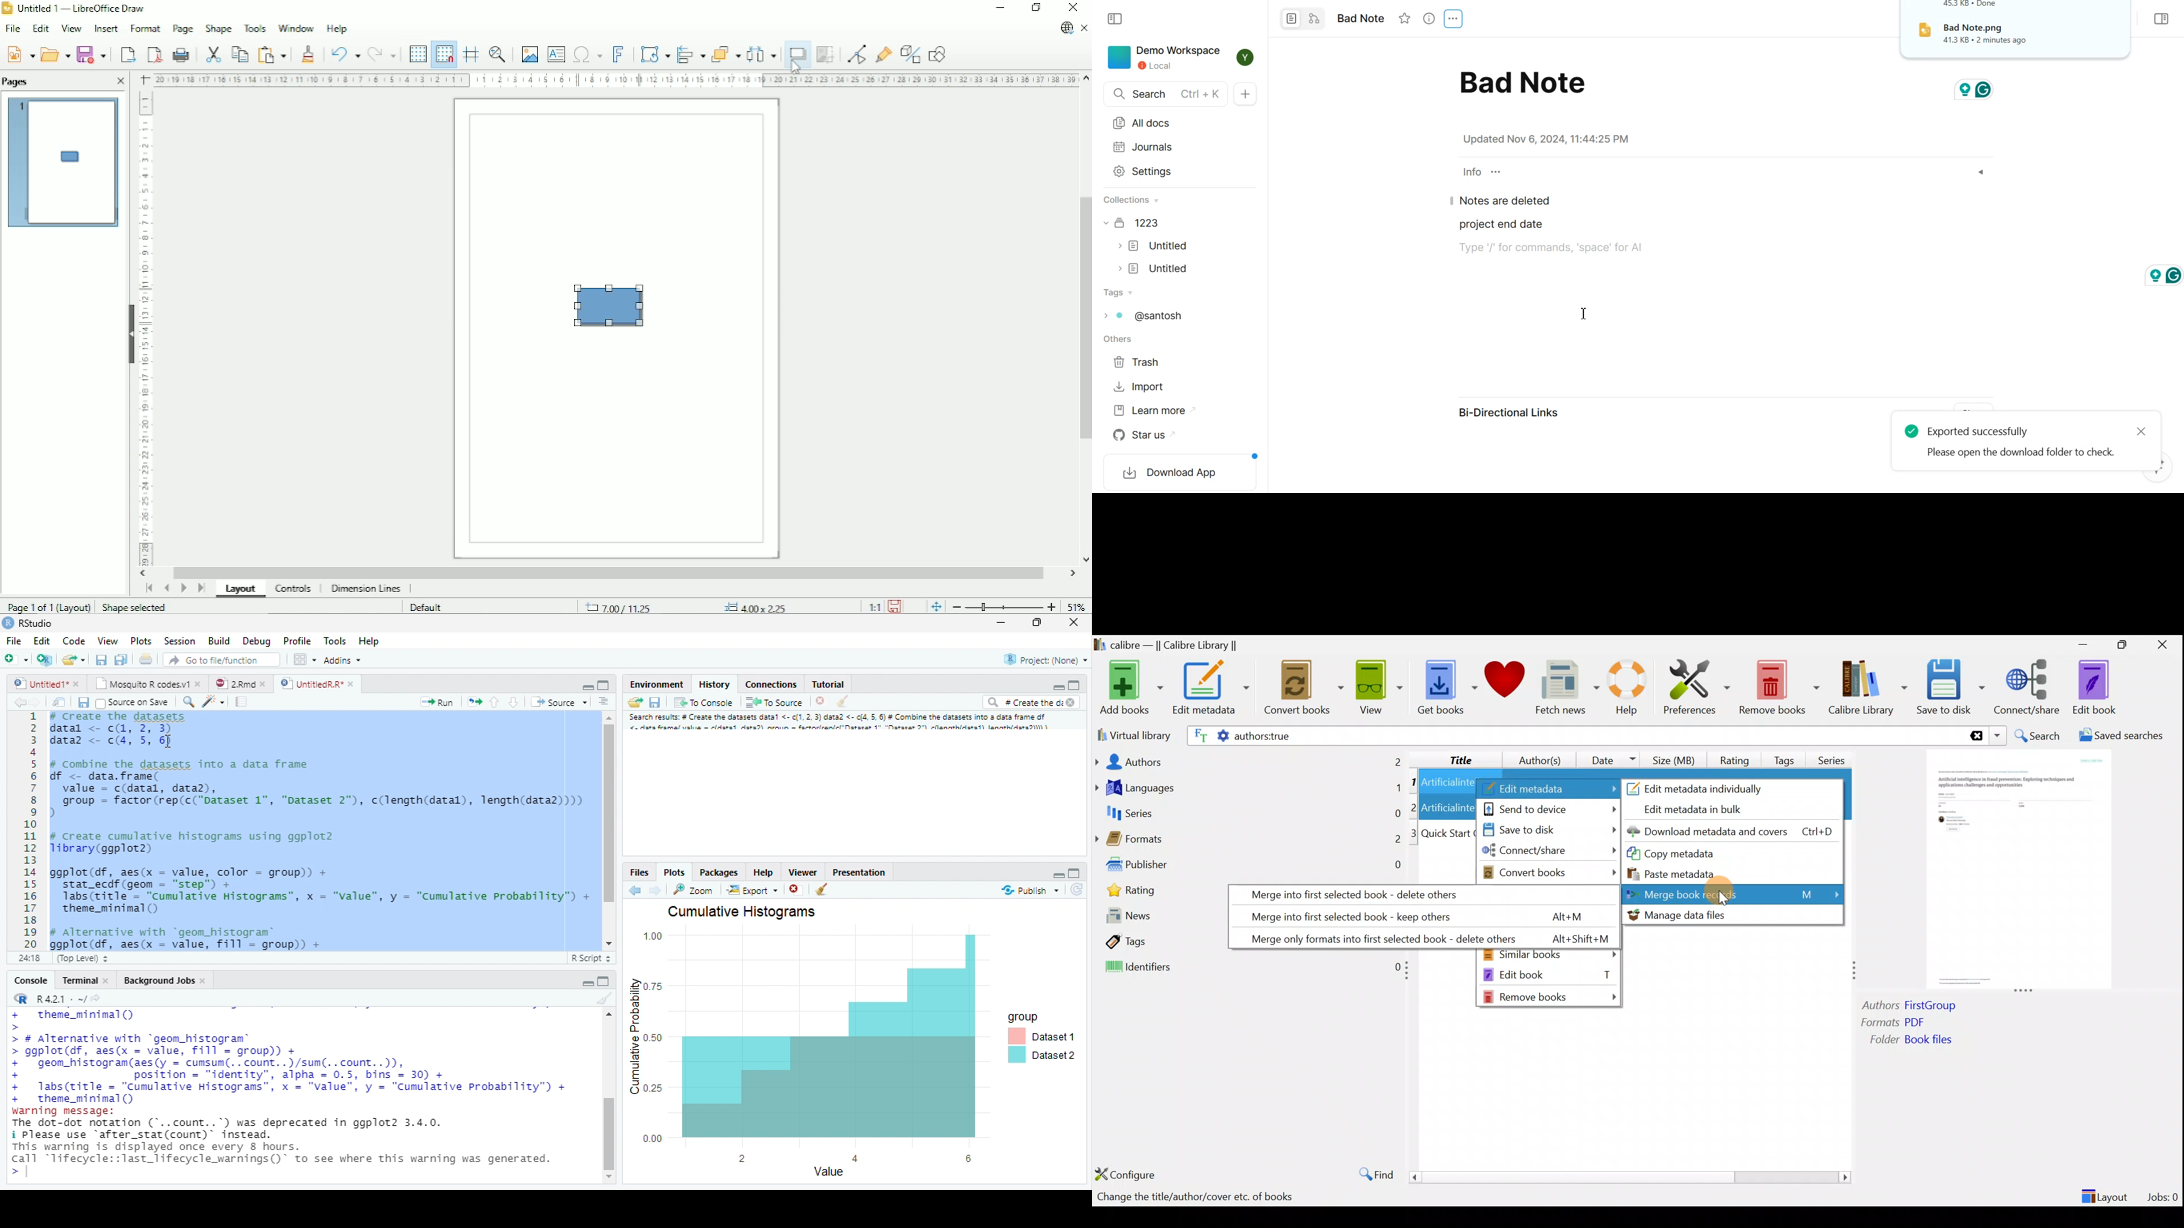 This screenshot has width=2184, height=1232. I want to click on Revert, so click(1076, 891).